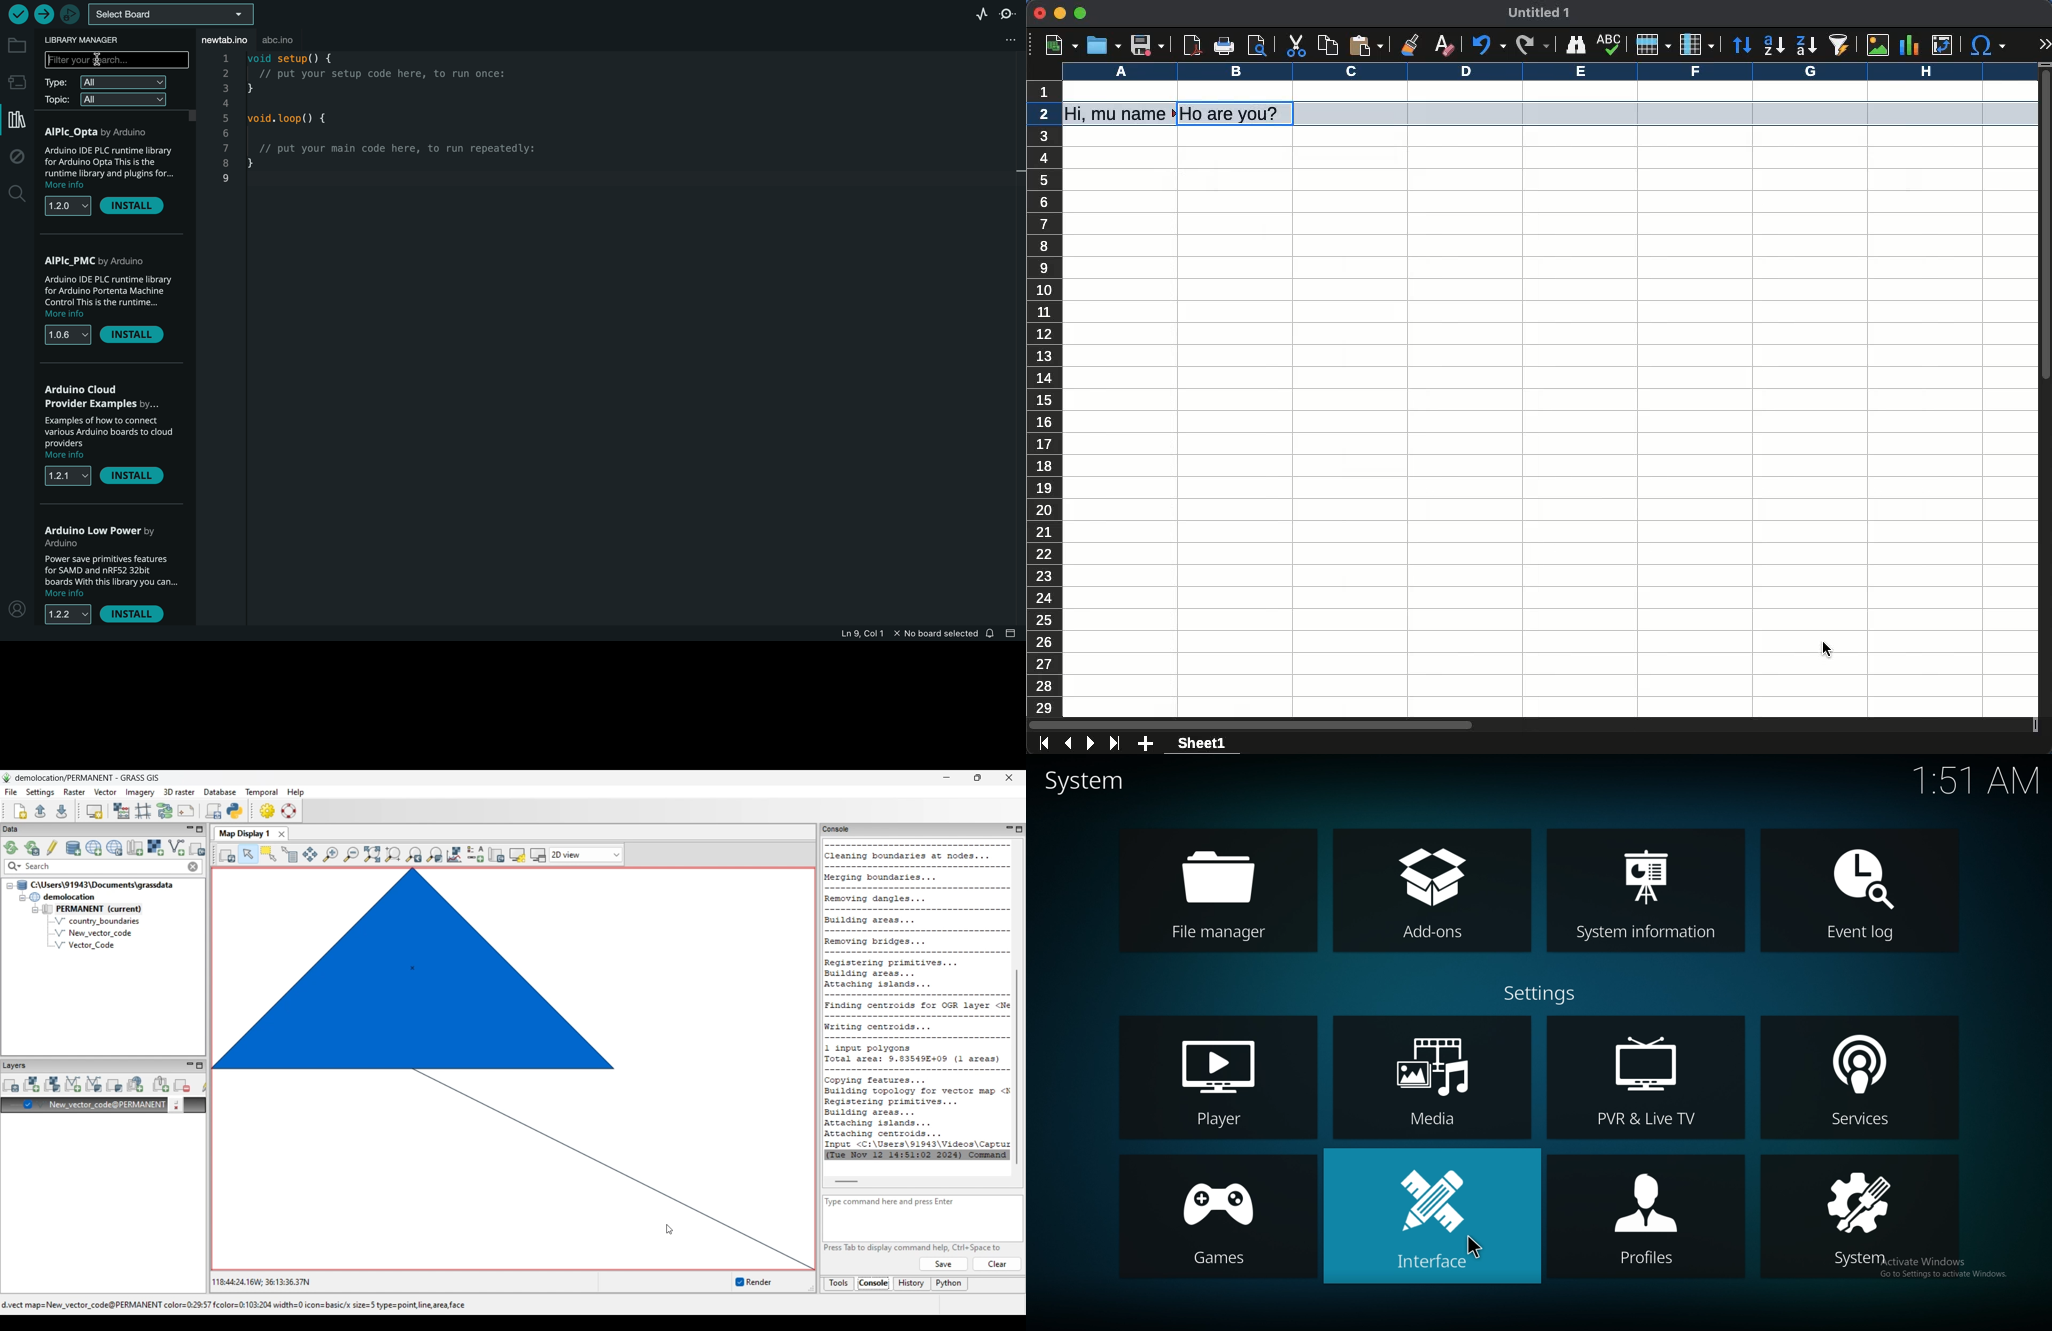  I want to click on expand, so click(2046, 45).